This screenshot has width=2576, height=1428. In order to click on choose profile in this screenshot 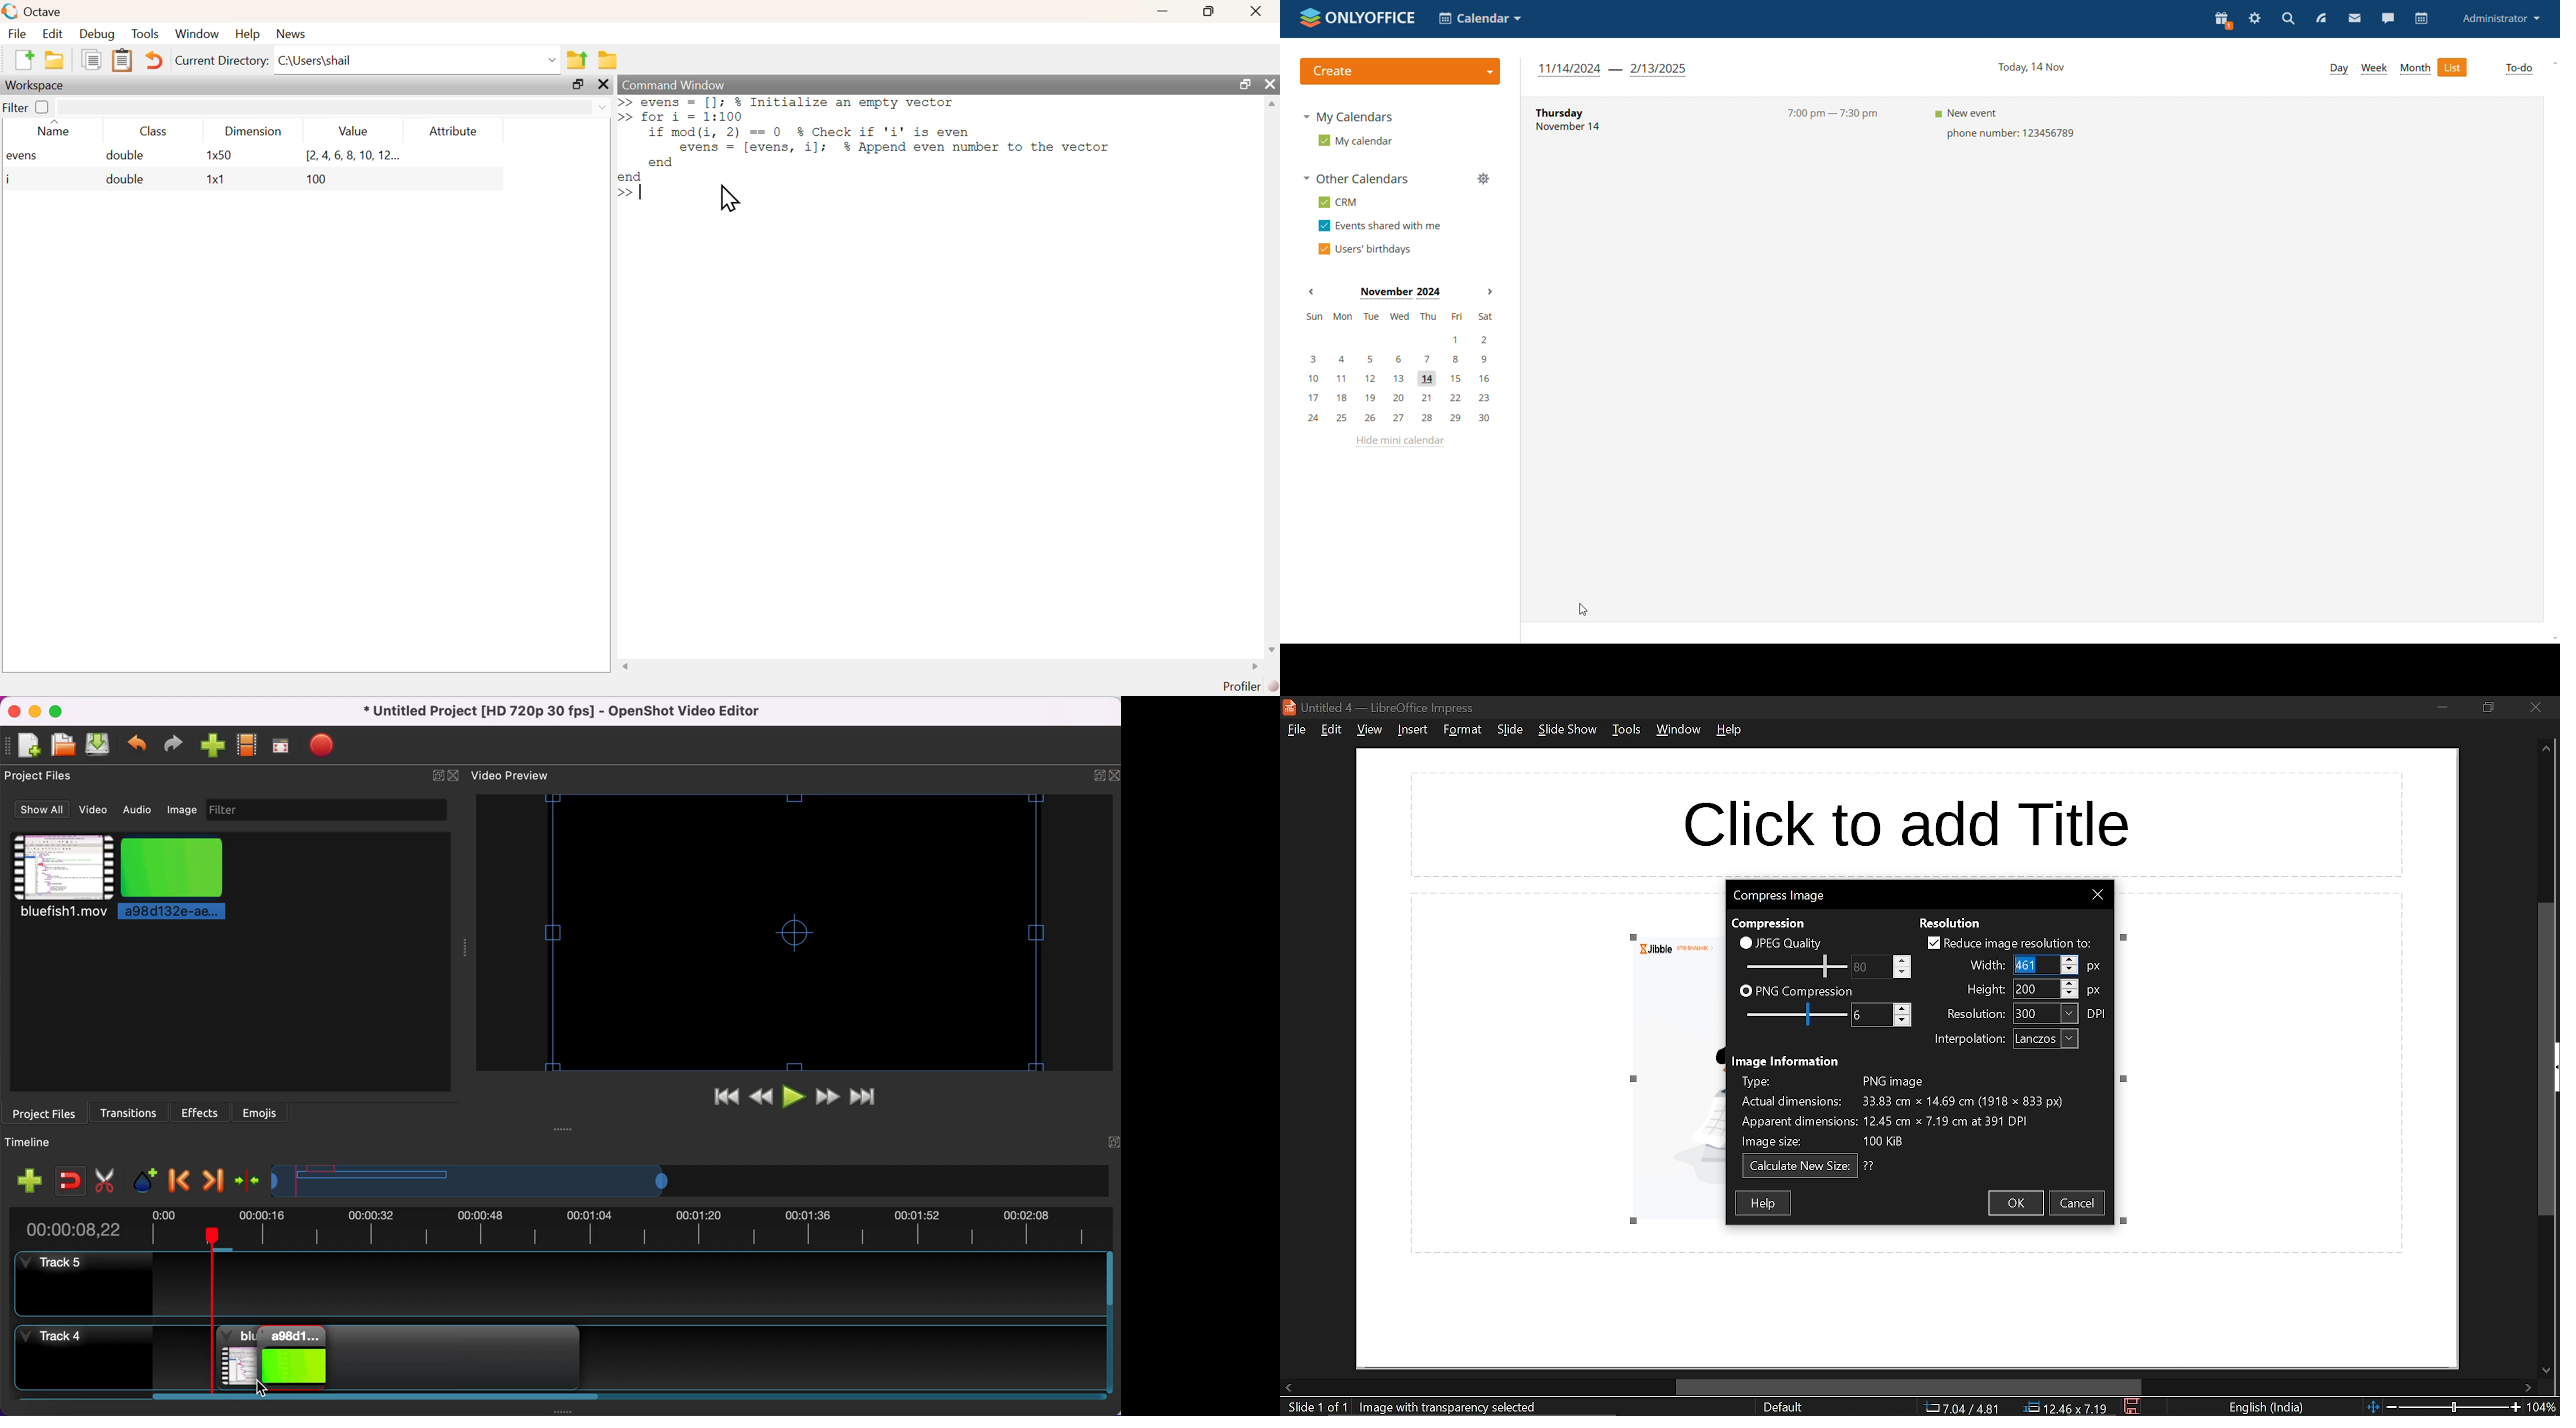, I will do `click(246, 747)`.